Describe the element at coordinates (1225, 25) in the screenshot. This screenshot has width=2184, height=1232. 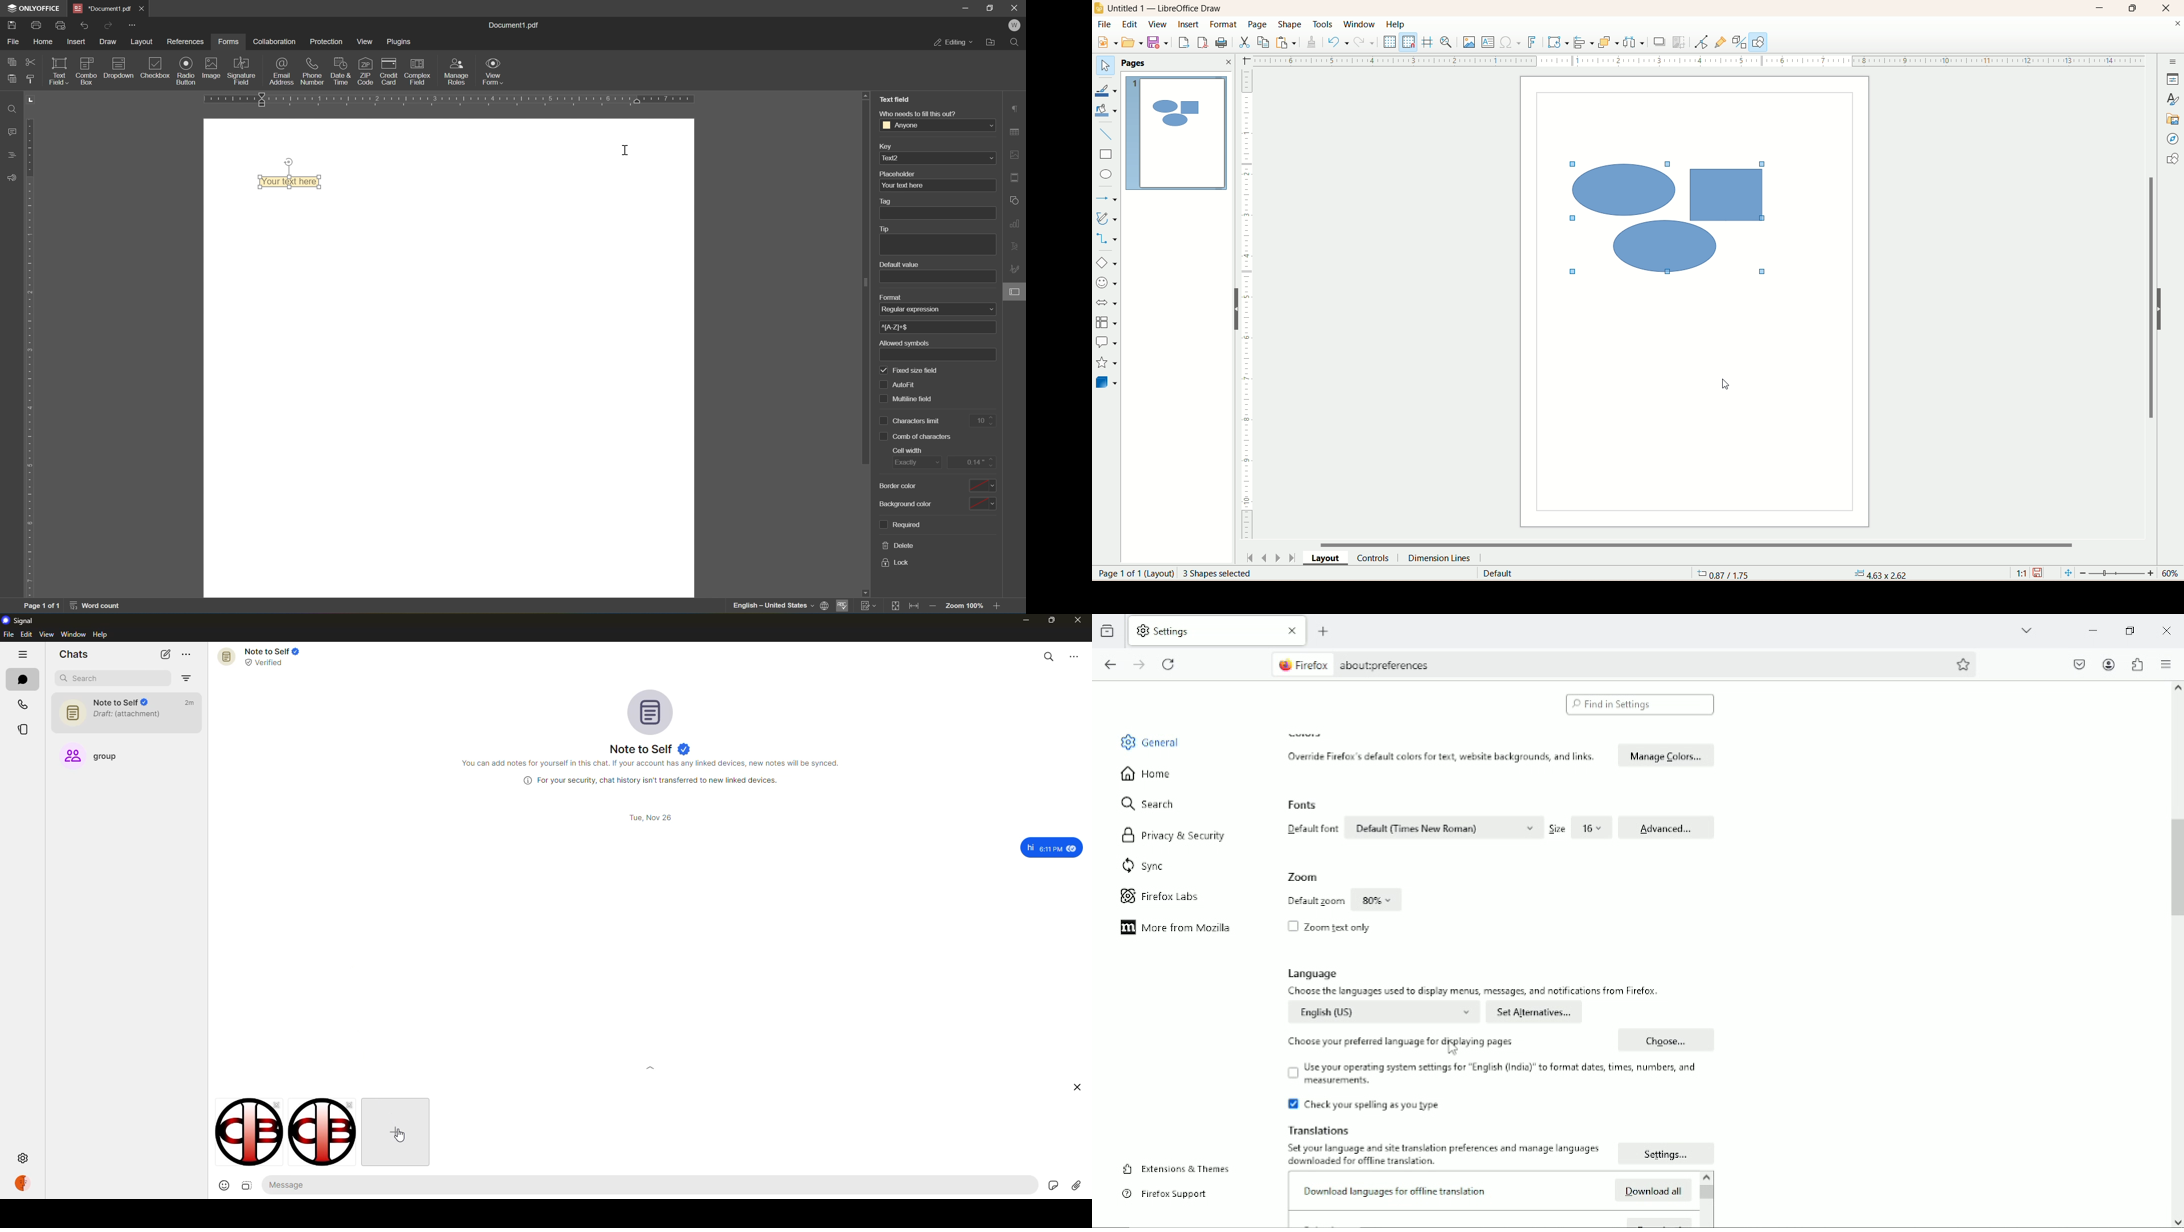
I see `format` at that location.